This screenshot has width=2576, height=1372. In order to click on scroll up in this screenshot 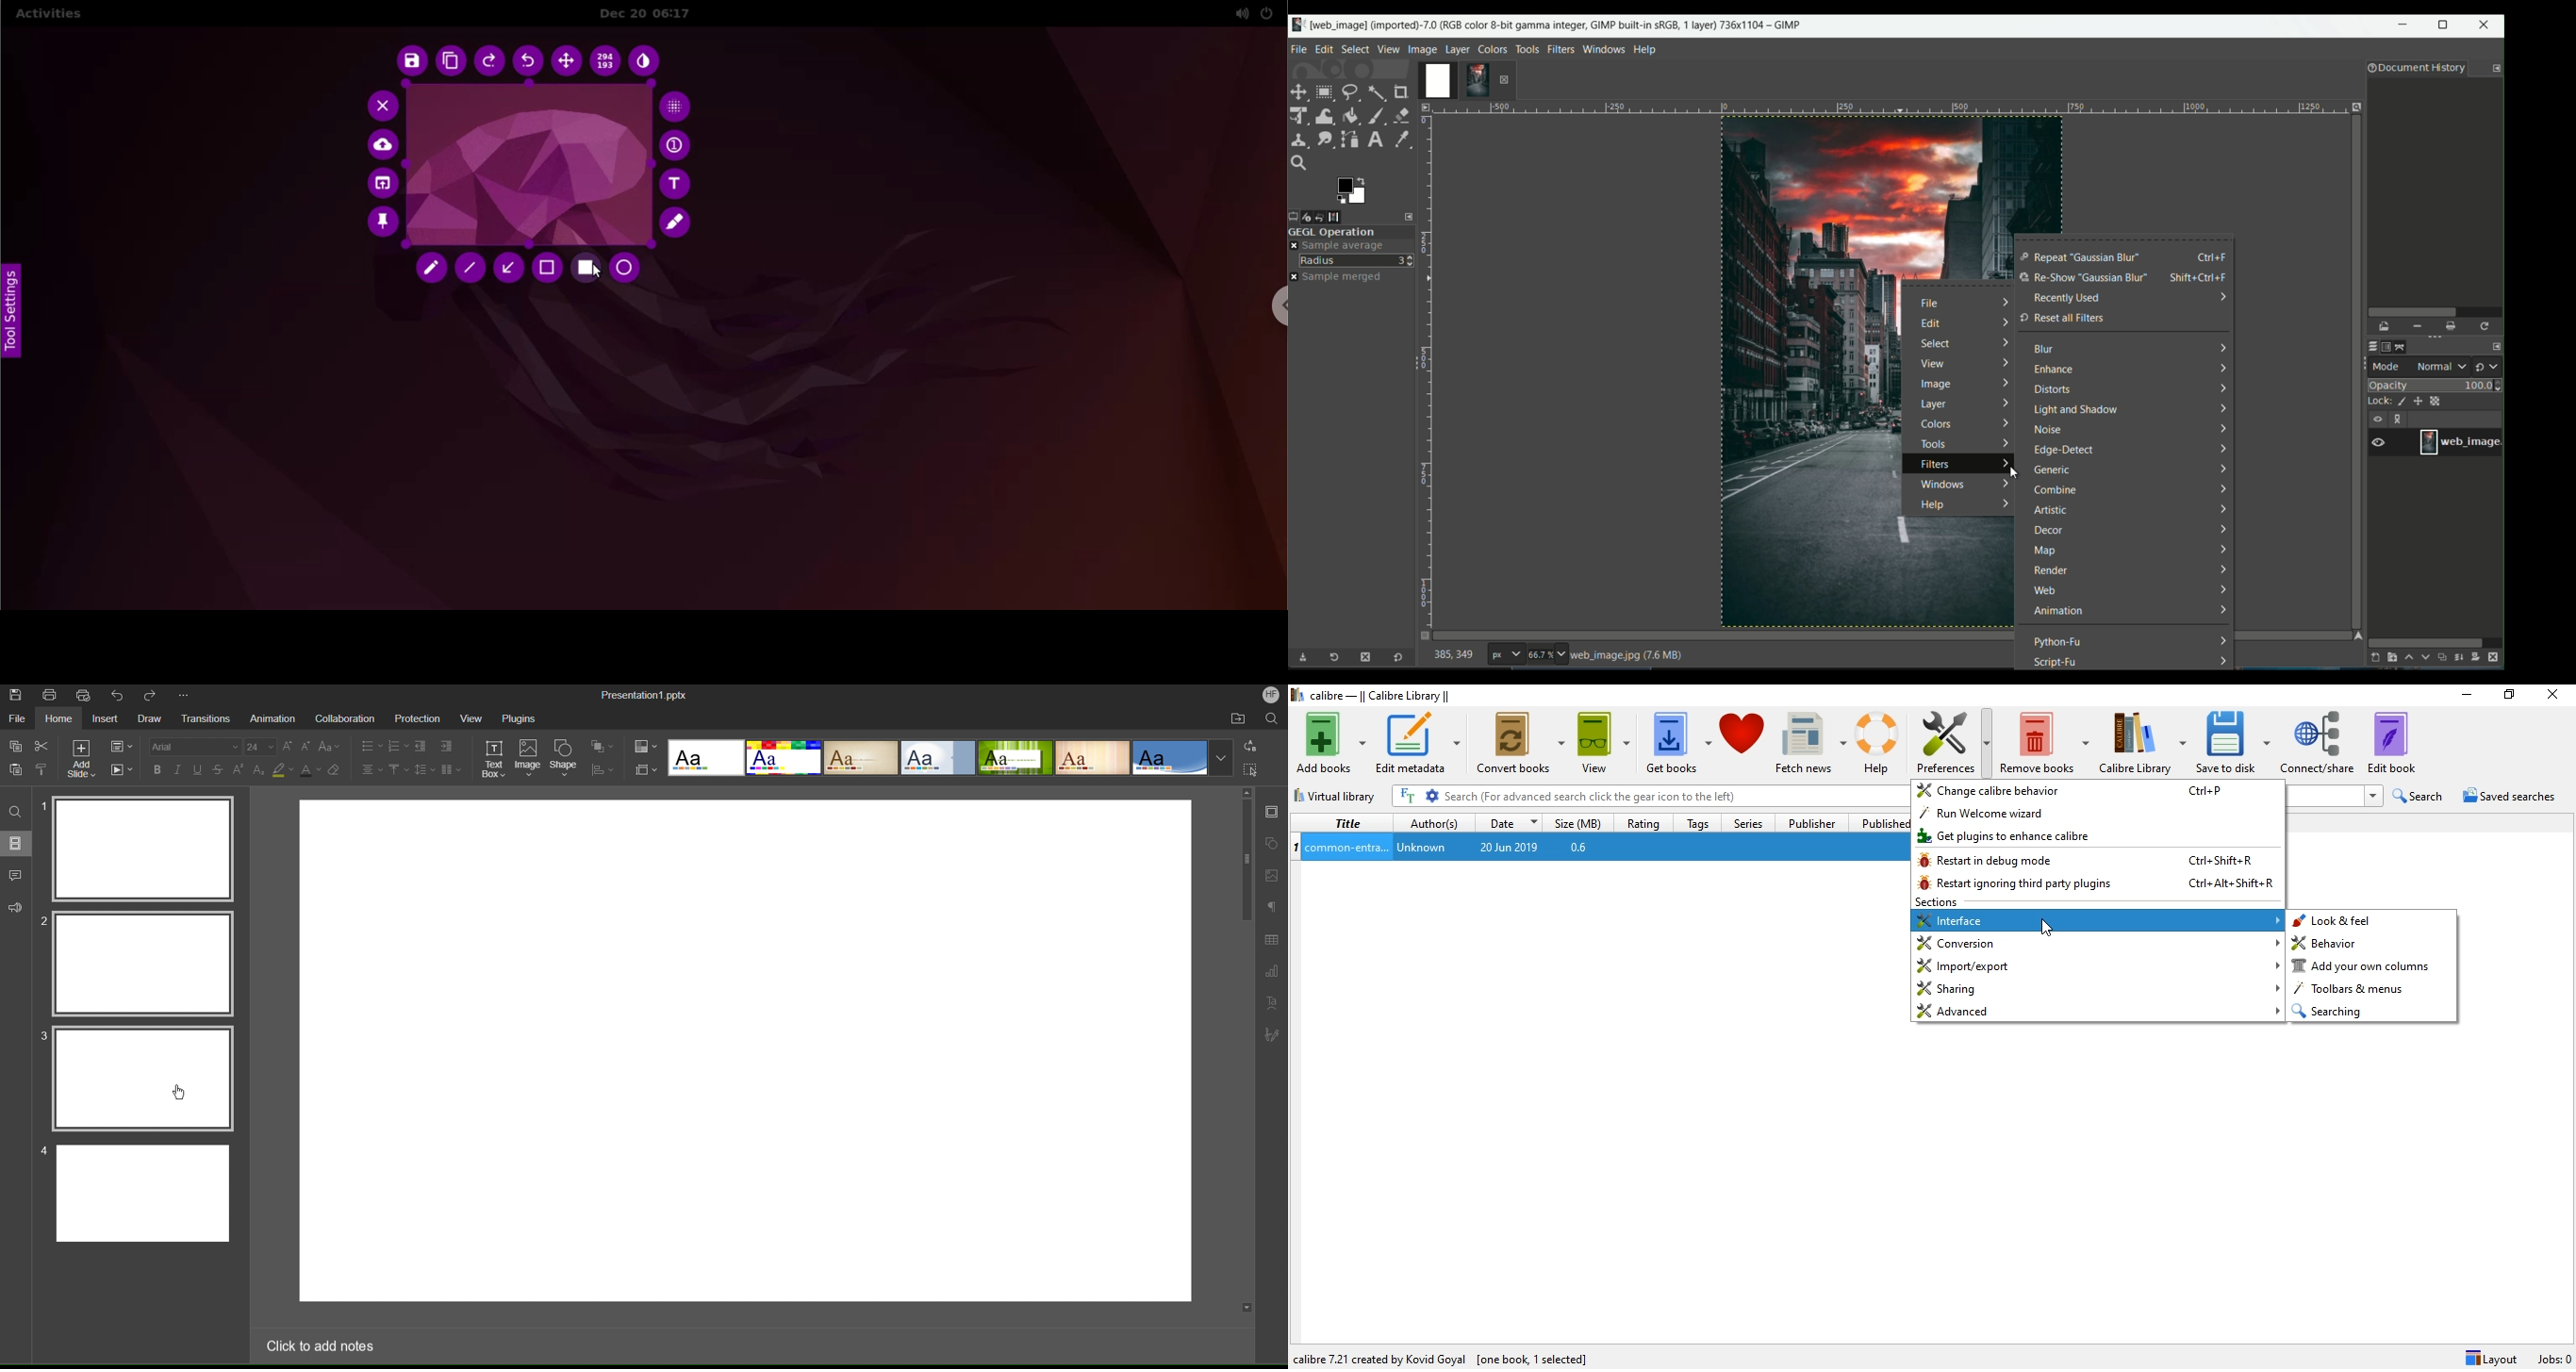, I will do `click(1246, 791)`.